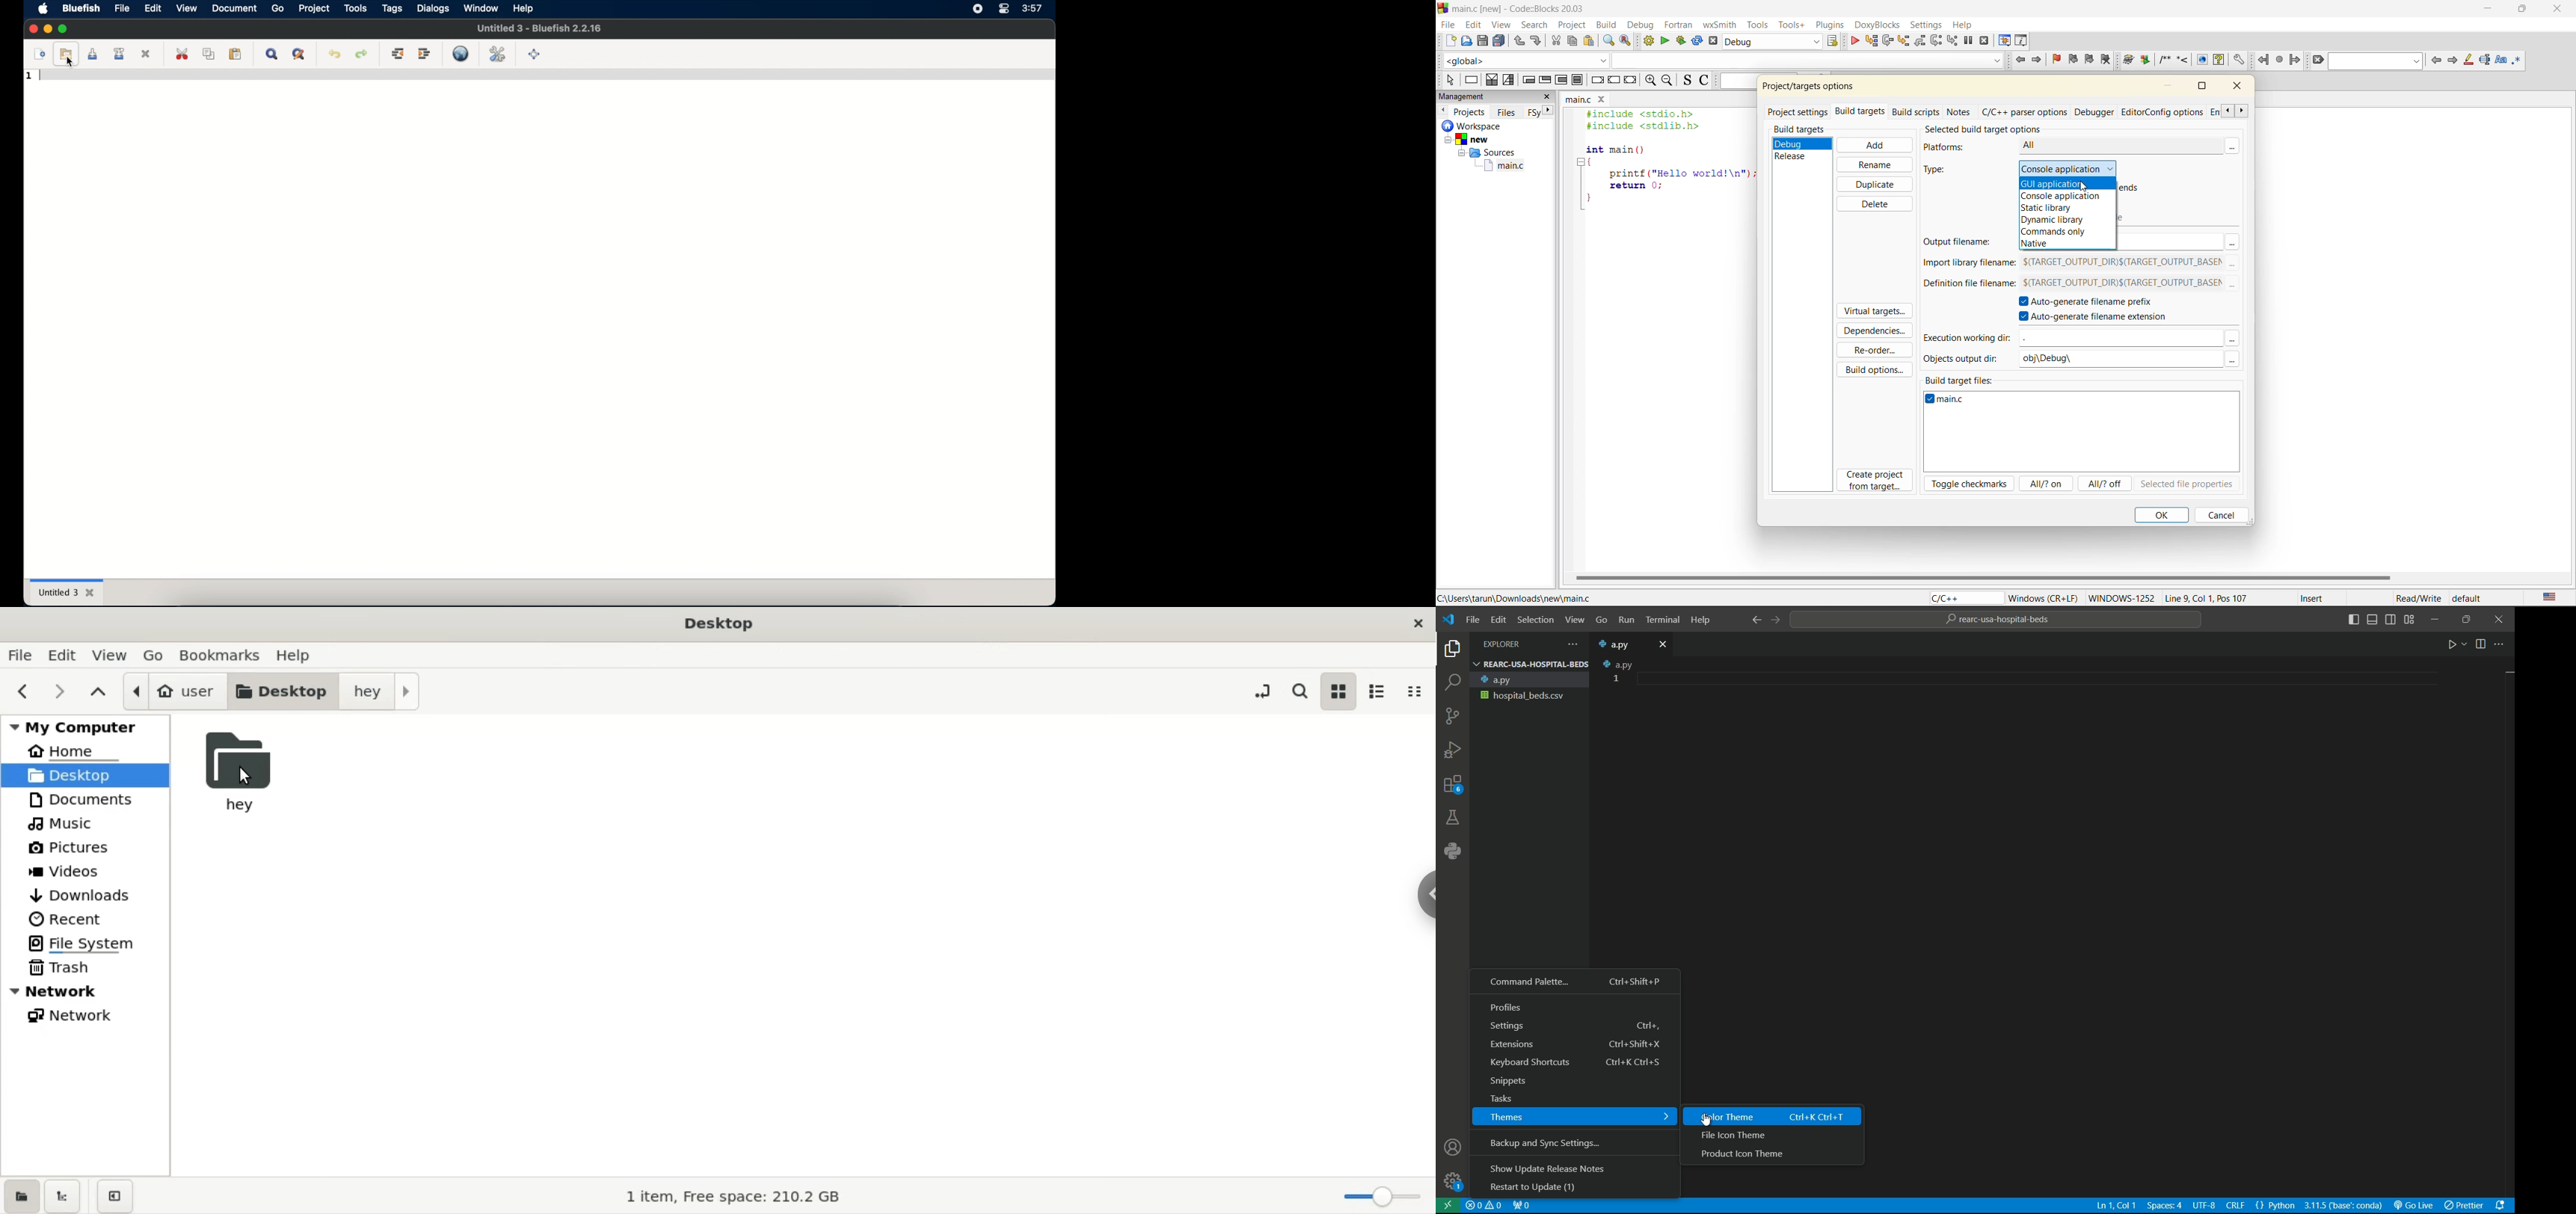  I want to click on return instruction, so click(1631, 81).